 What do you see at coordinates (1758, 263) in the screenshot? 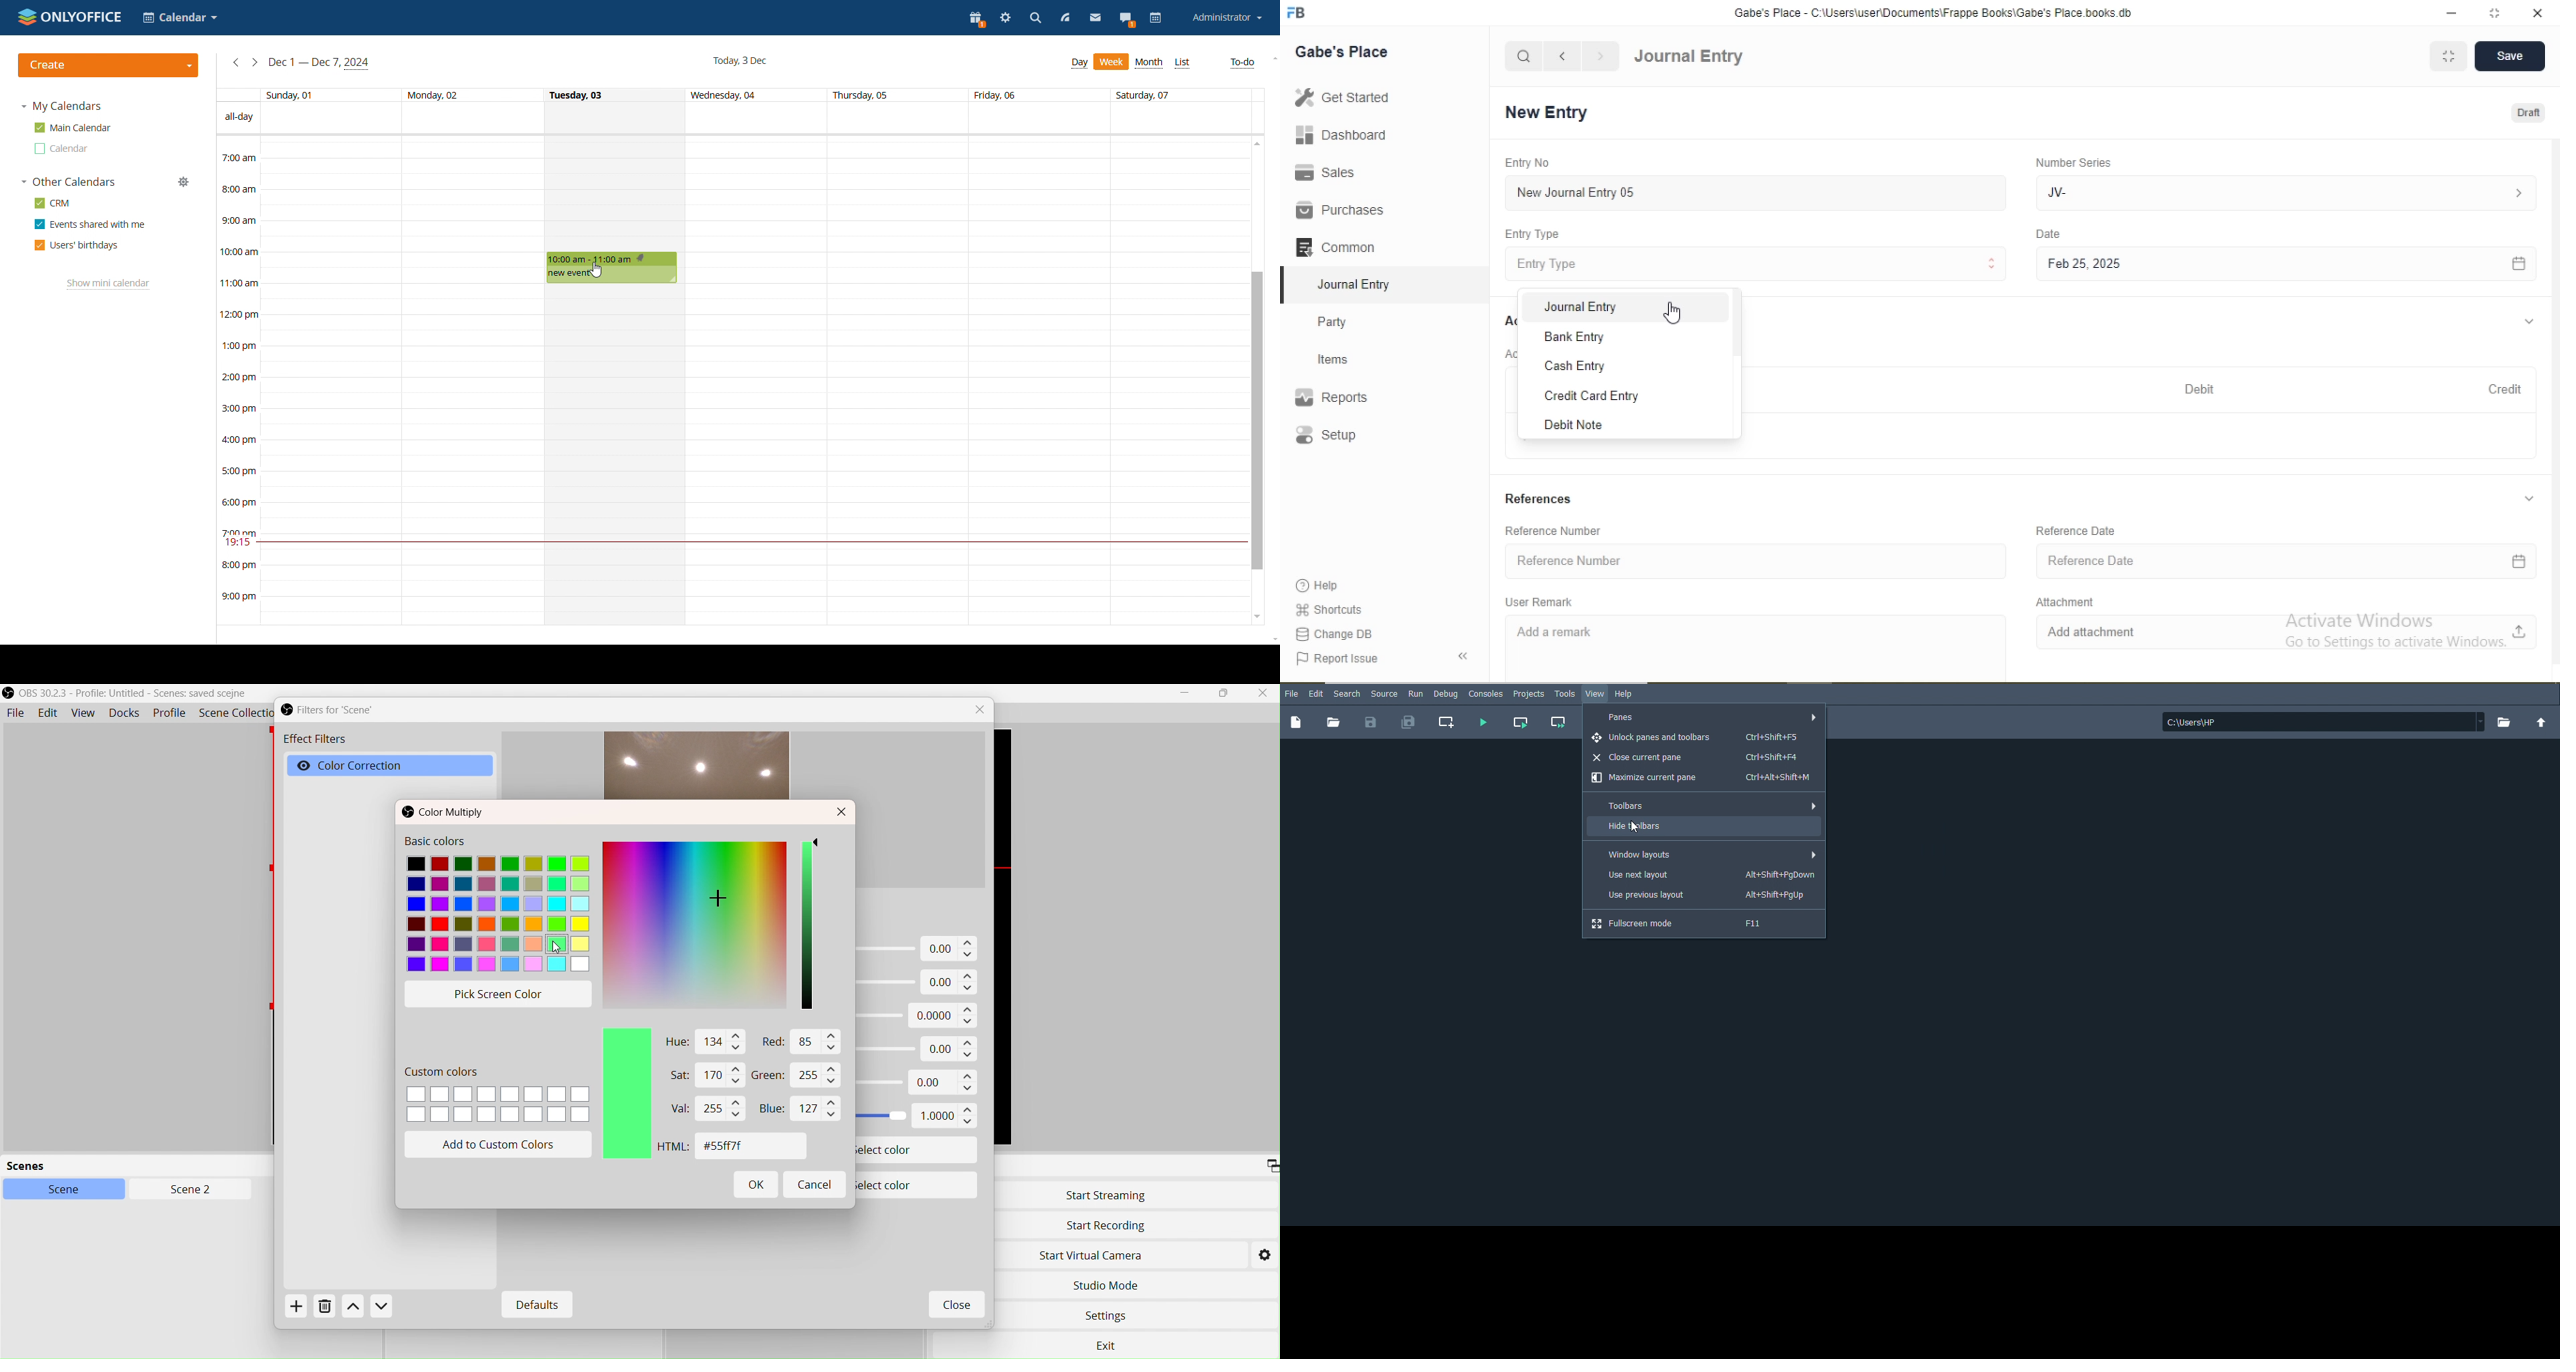
I see `Entry Type` at bounding box center [1758, 263].